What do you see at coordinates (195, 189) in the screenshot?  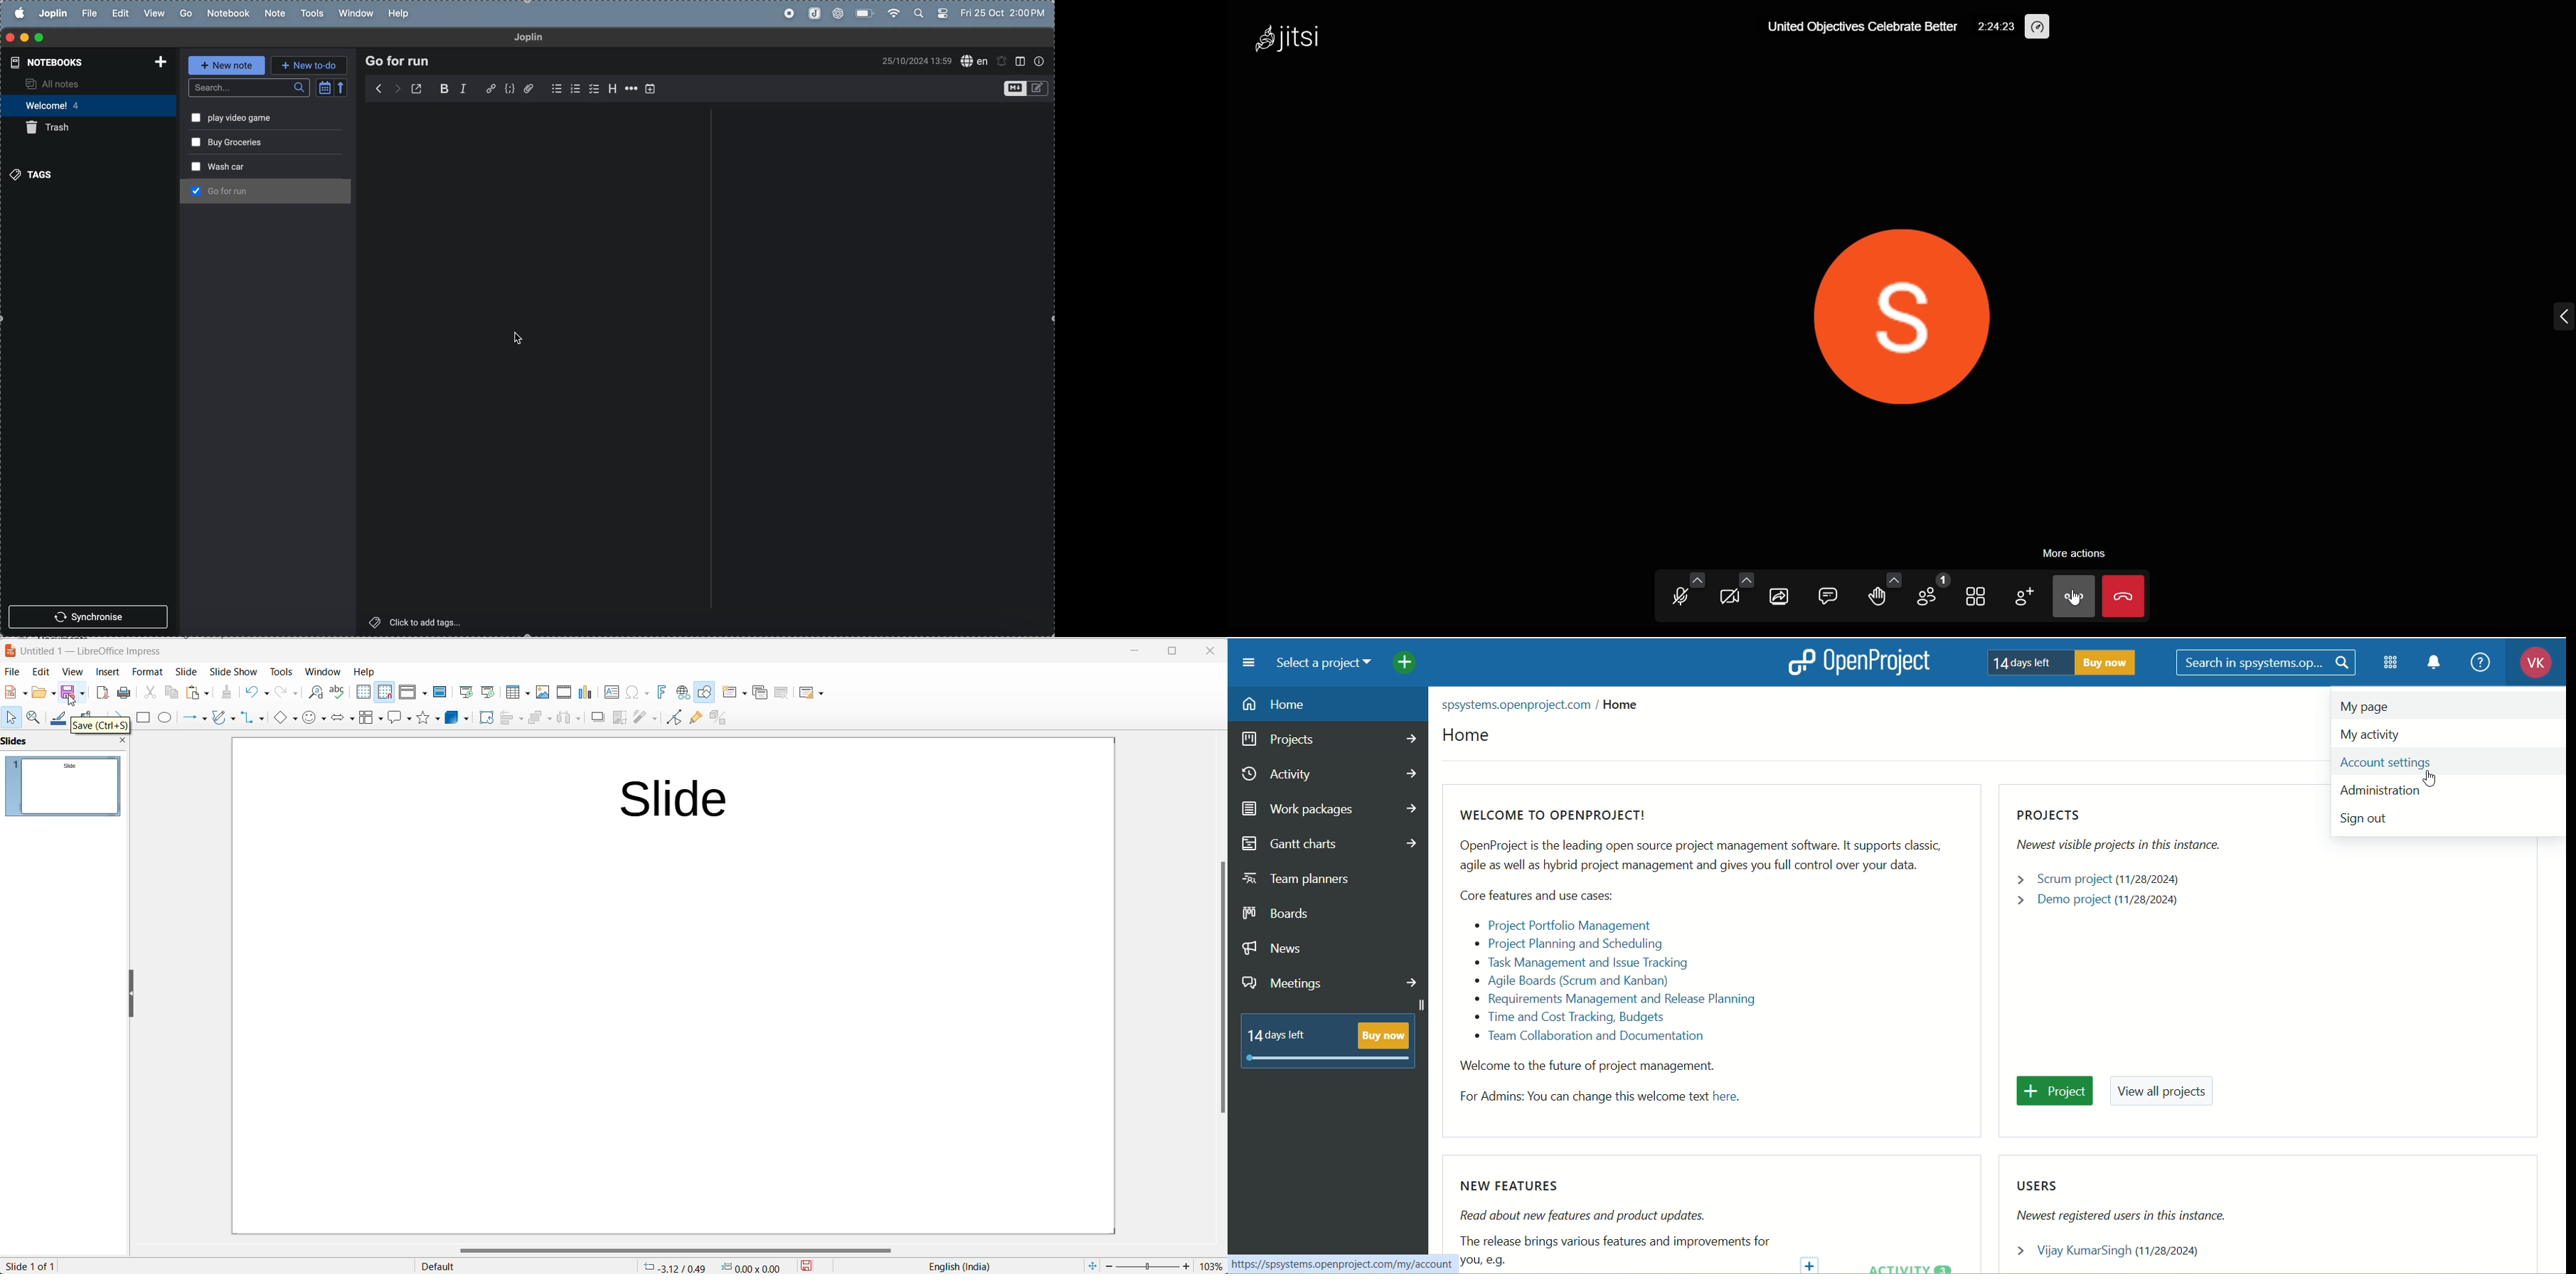 I see `checked task` at bounding box center [195, 189].